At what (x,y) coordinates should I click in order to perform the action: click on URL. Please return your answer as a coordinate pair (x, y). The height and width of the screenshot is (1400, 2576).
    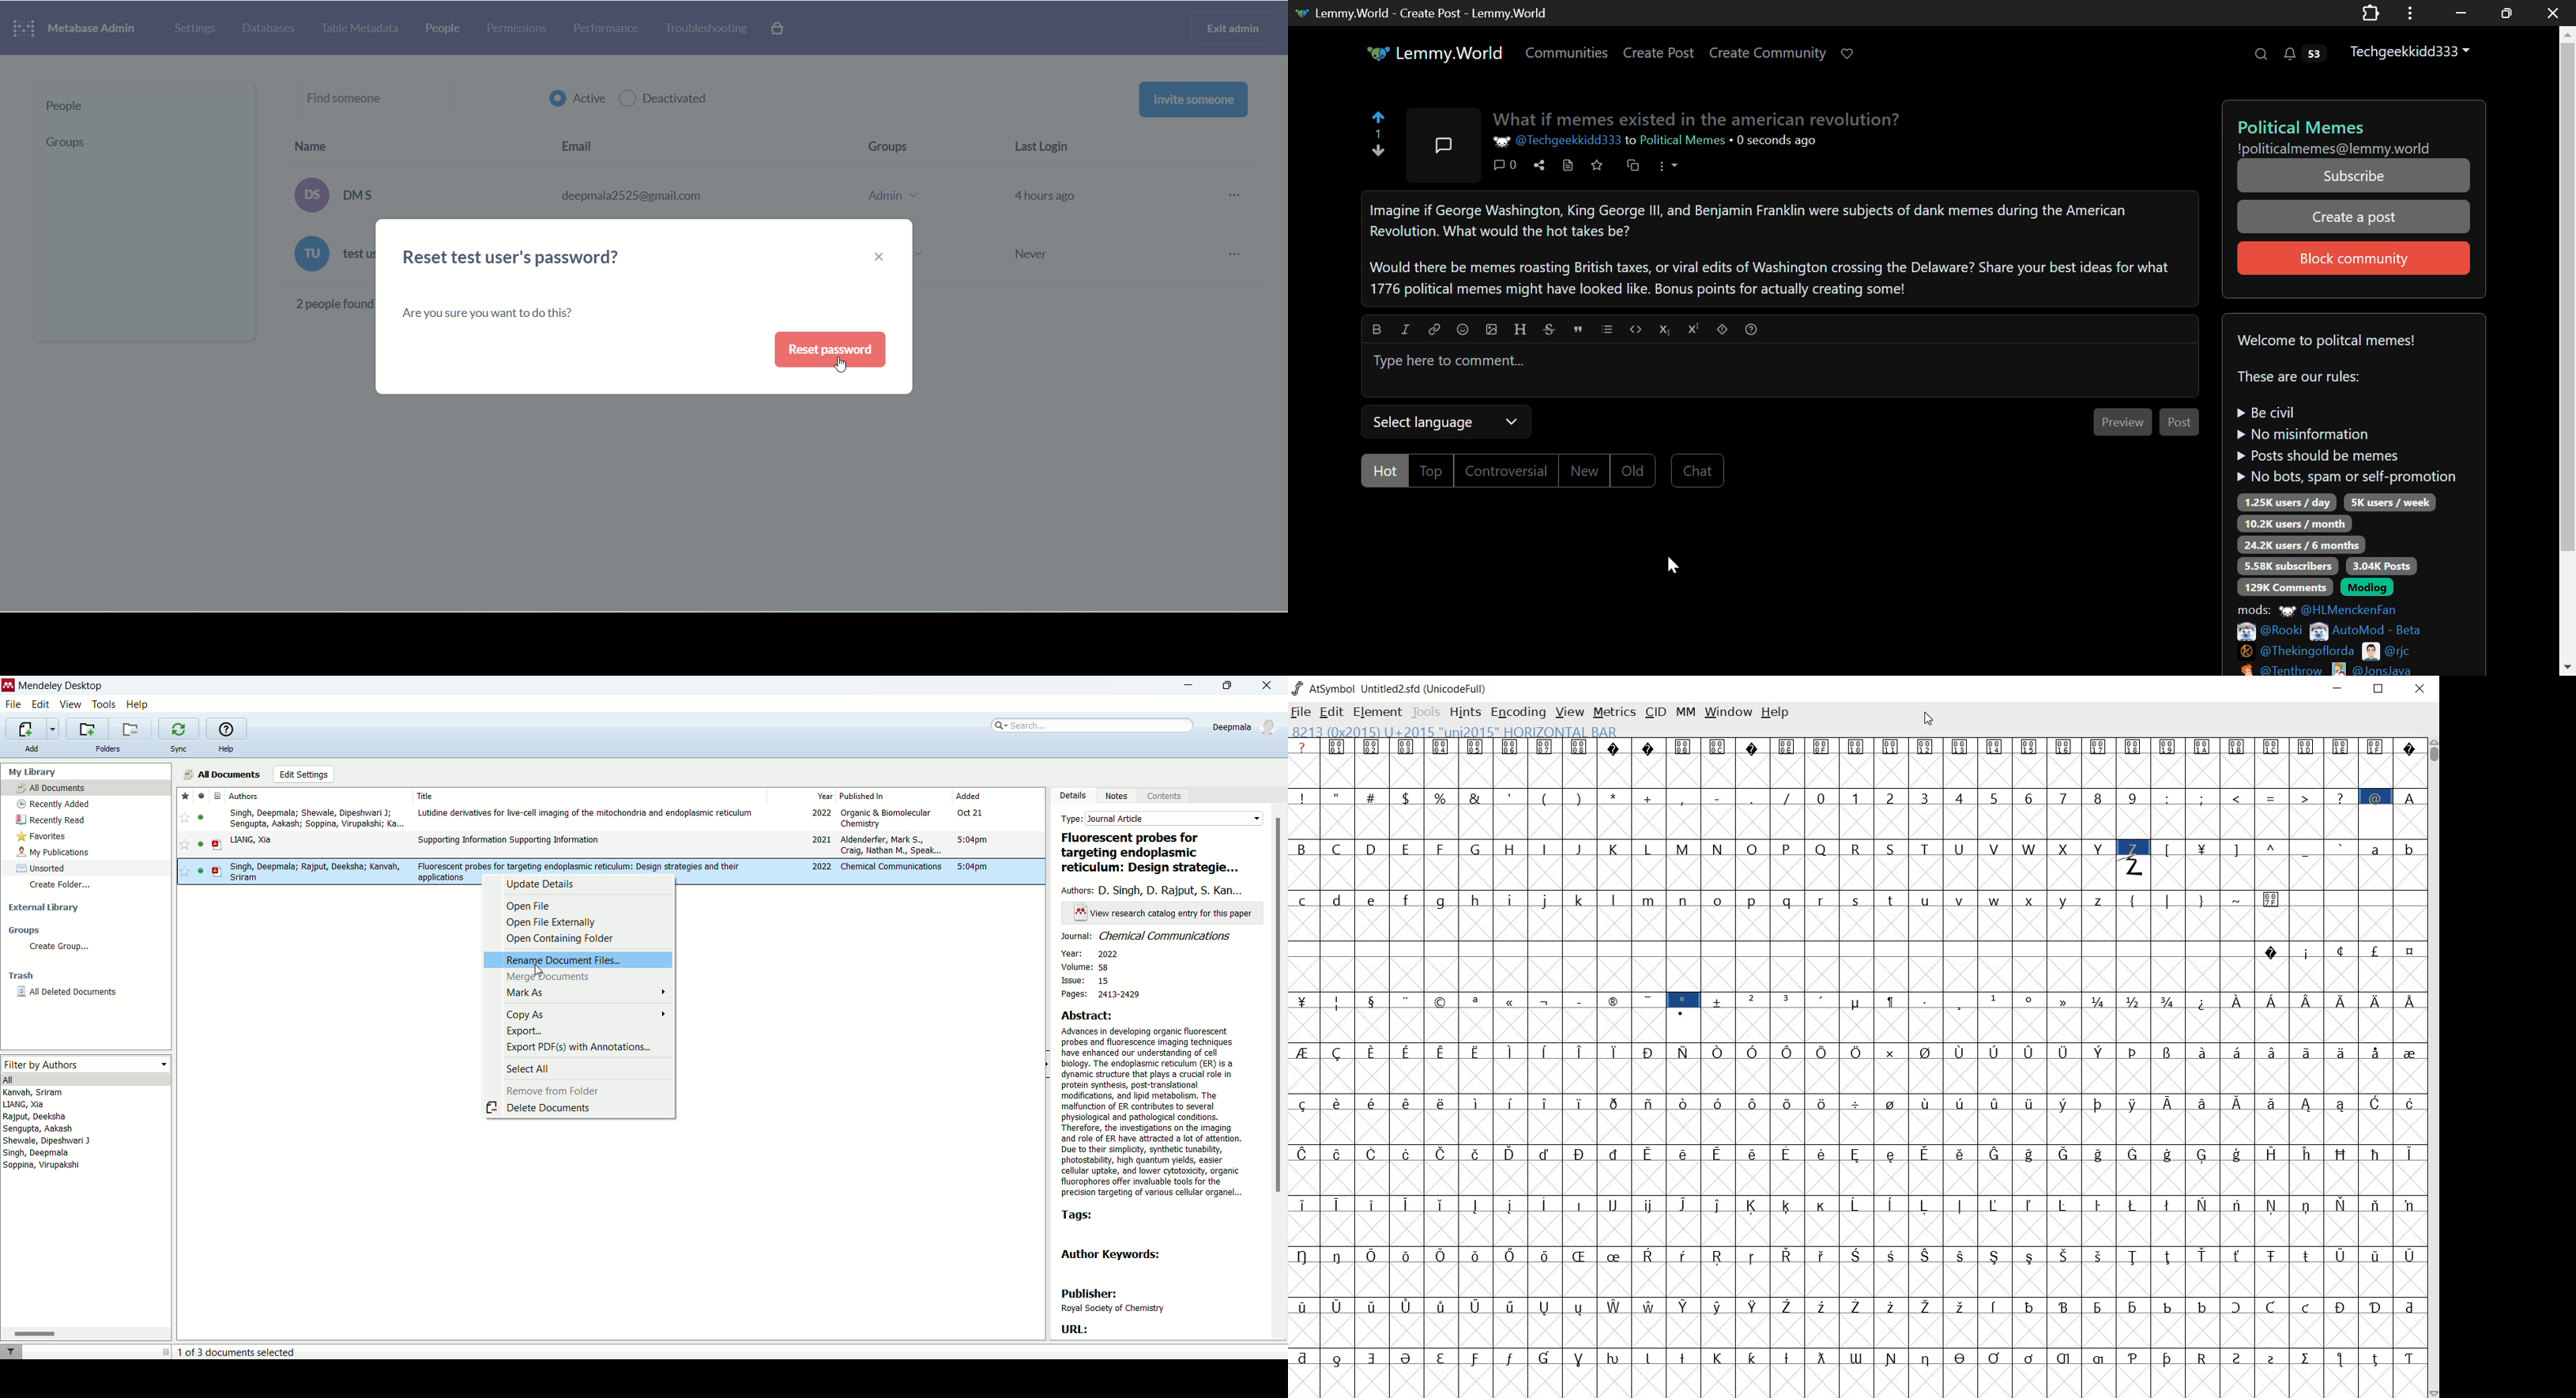
    Looking at the image, I should click on (1074, 1330).